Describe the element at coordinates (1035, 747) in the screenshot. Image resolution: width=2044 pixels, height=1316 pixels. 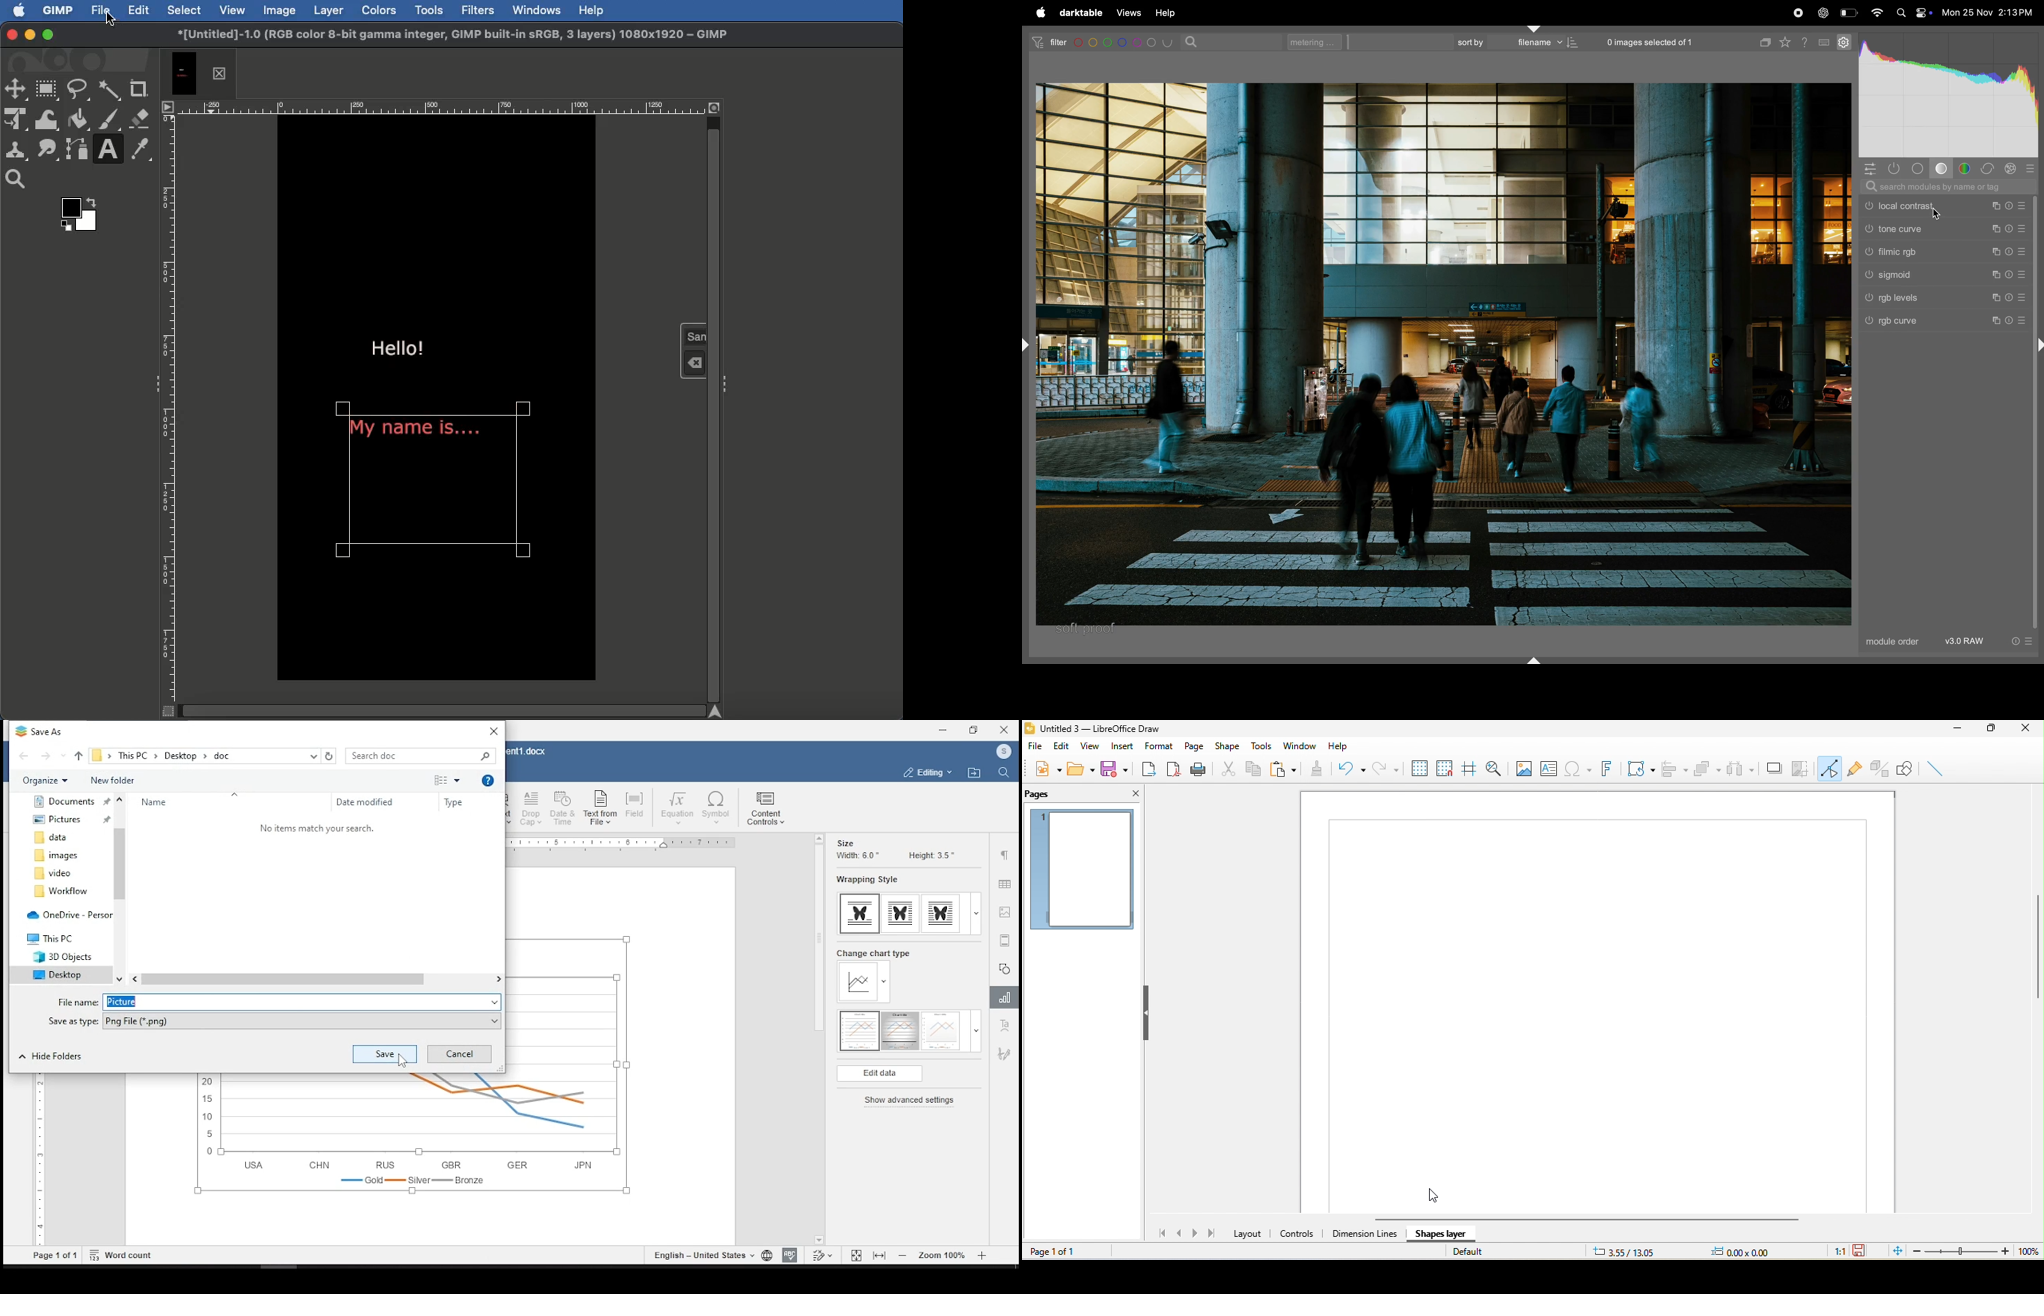
I see `file` at that location.